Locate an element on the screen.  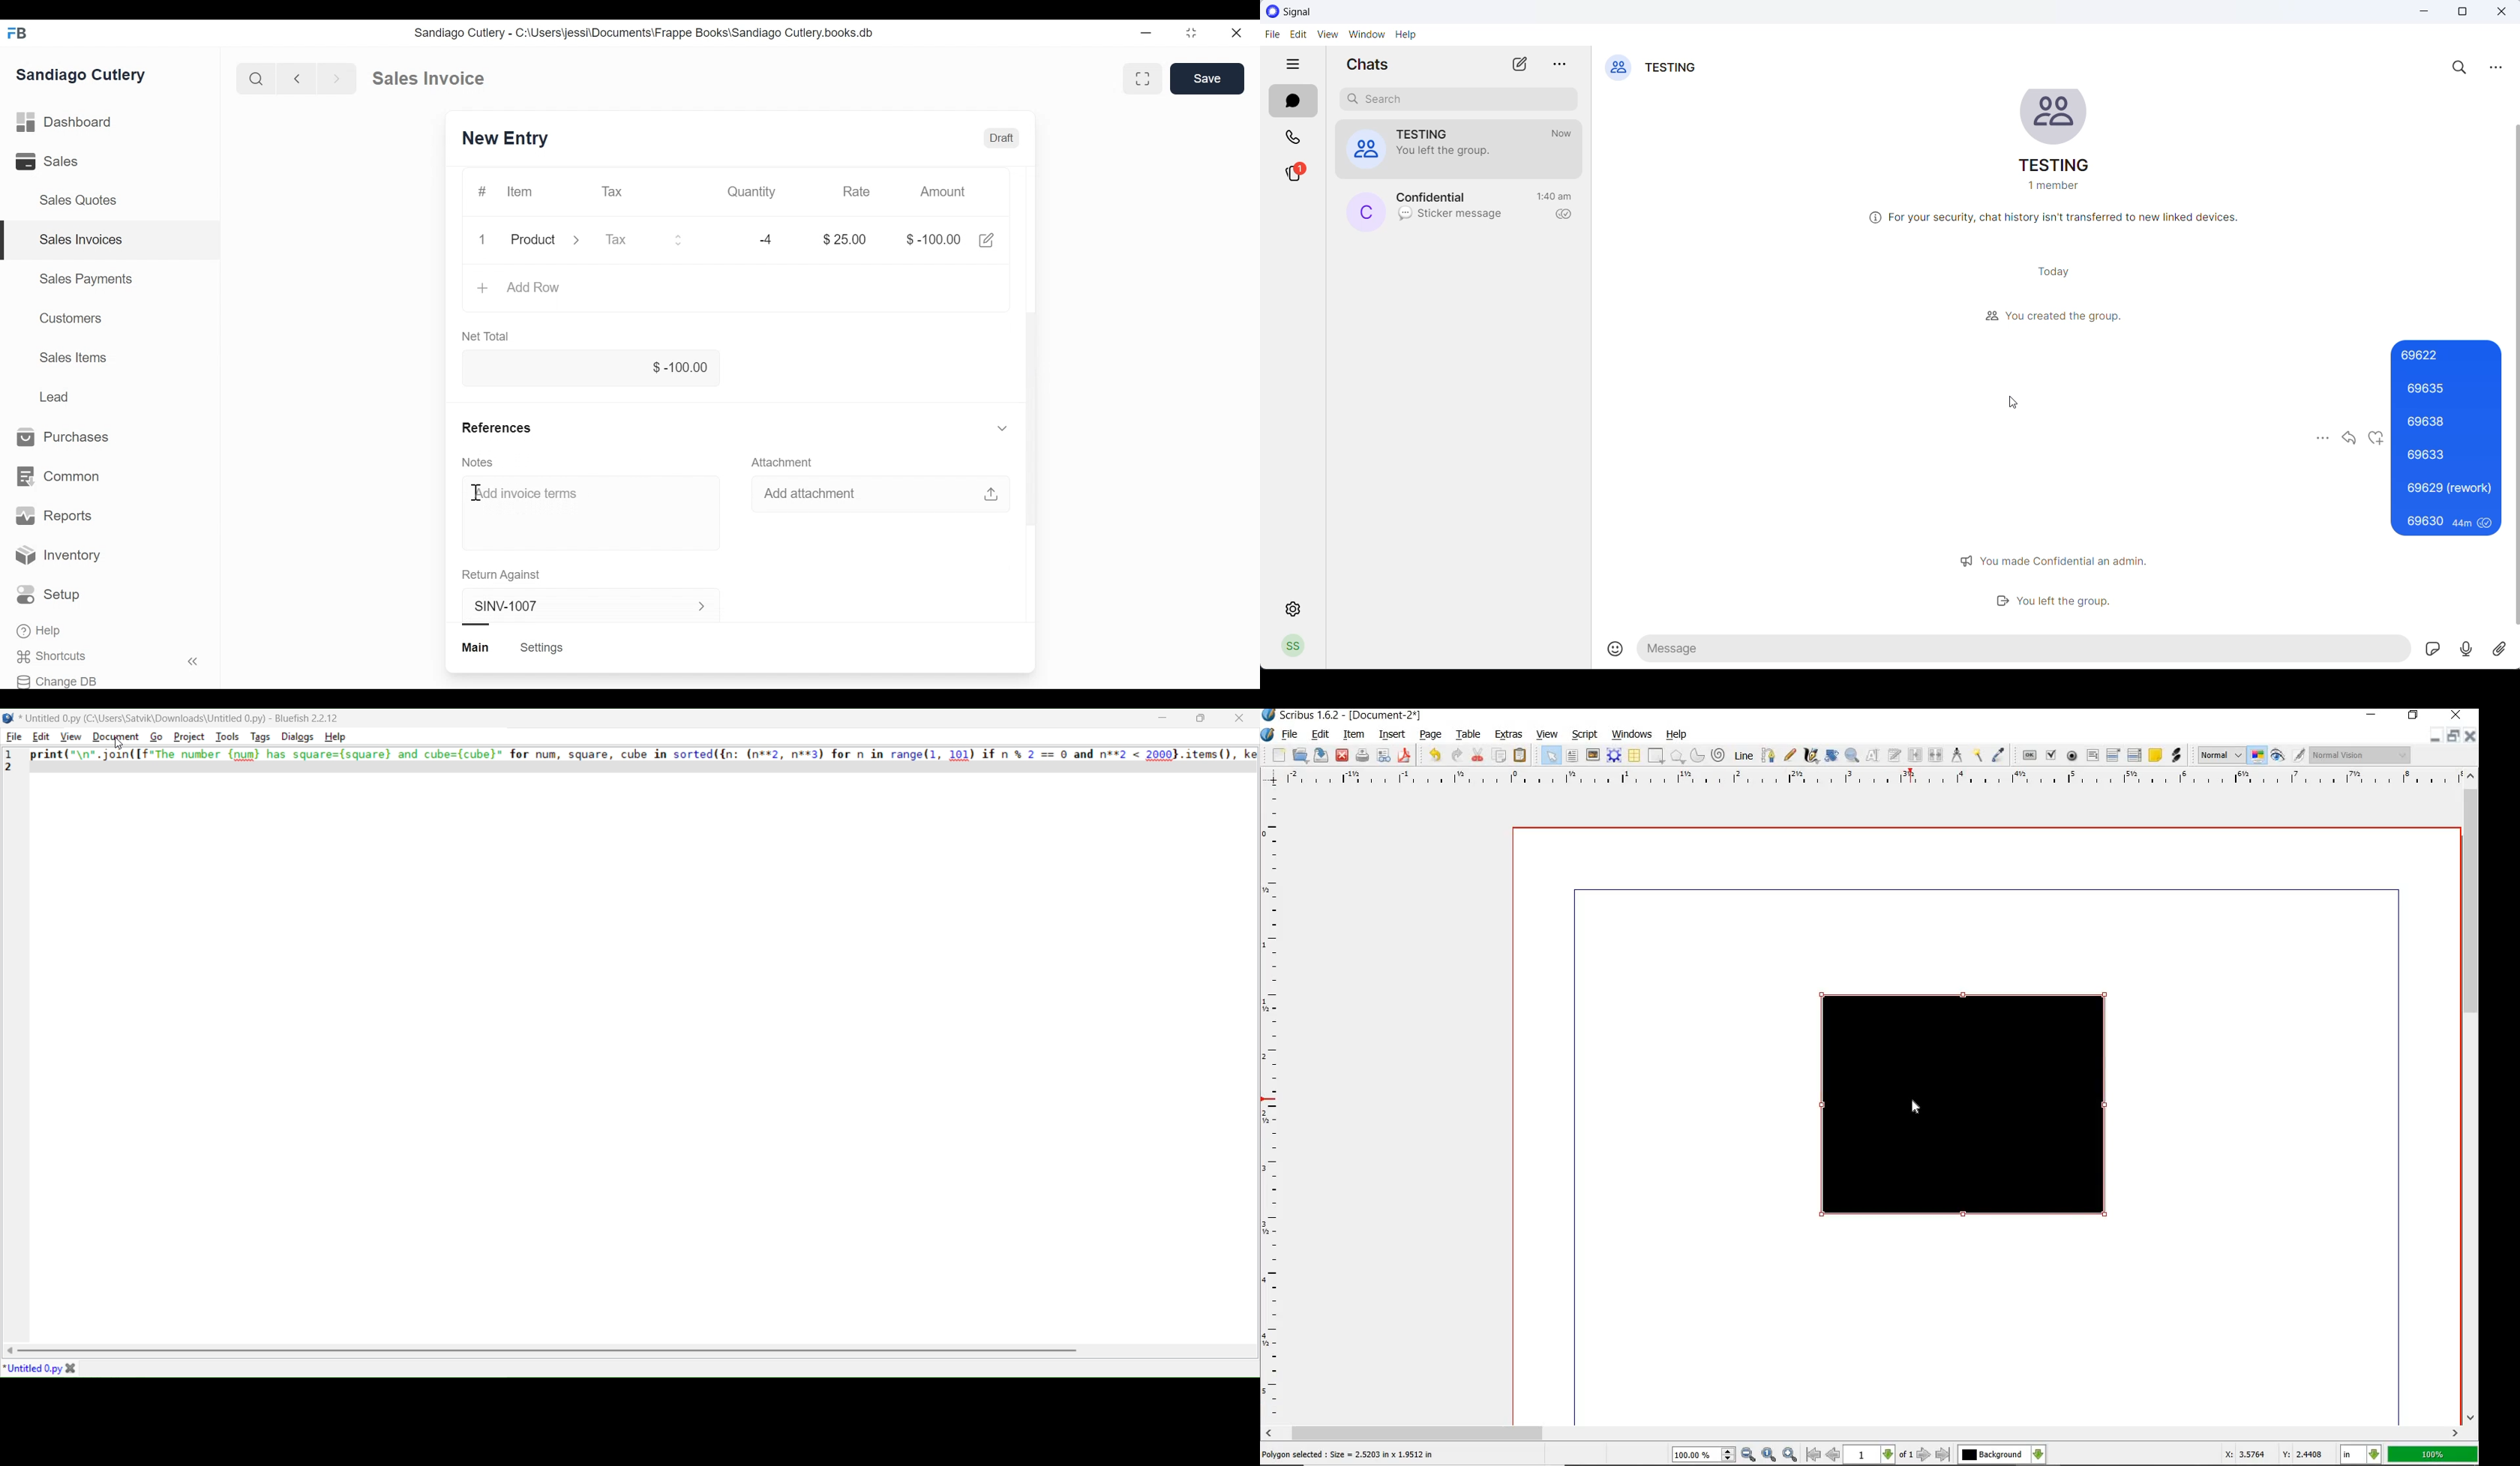
1 is located at coordinates (480, 238).